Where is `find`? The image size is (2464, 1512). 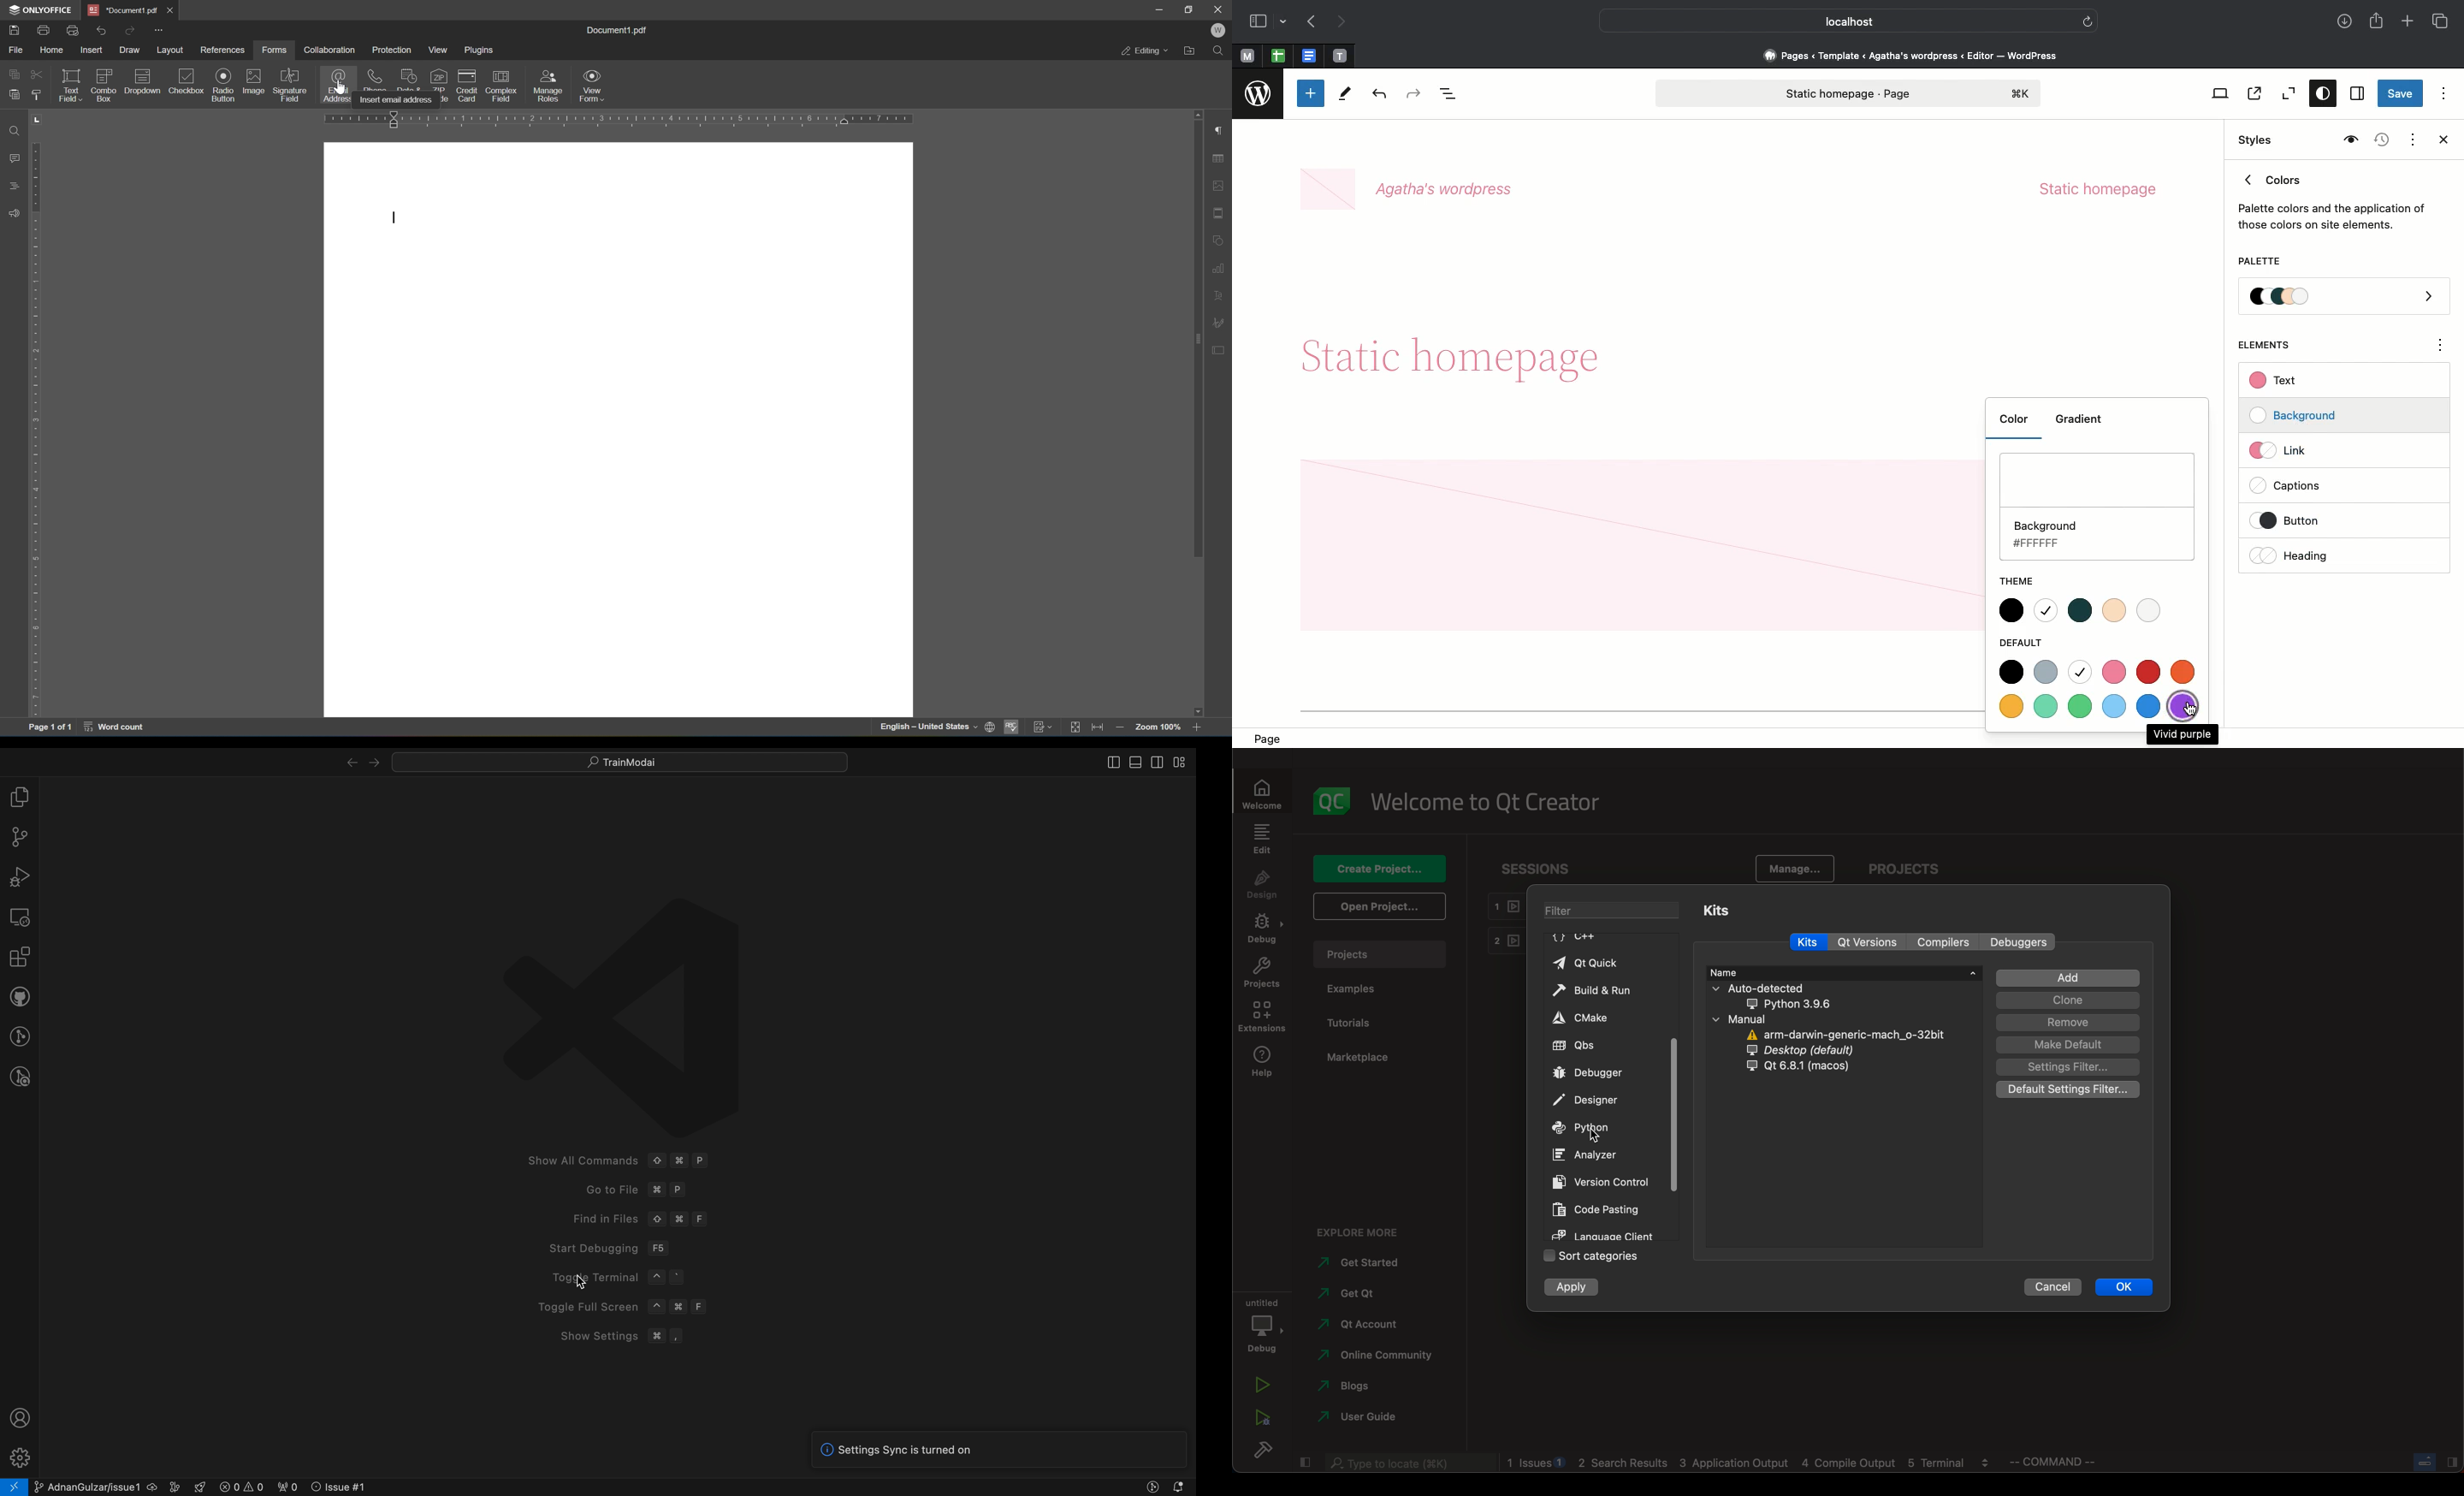
find is located at coordinates (15, 131).